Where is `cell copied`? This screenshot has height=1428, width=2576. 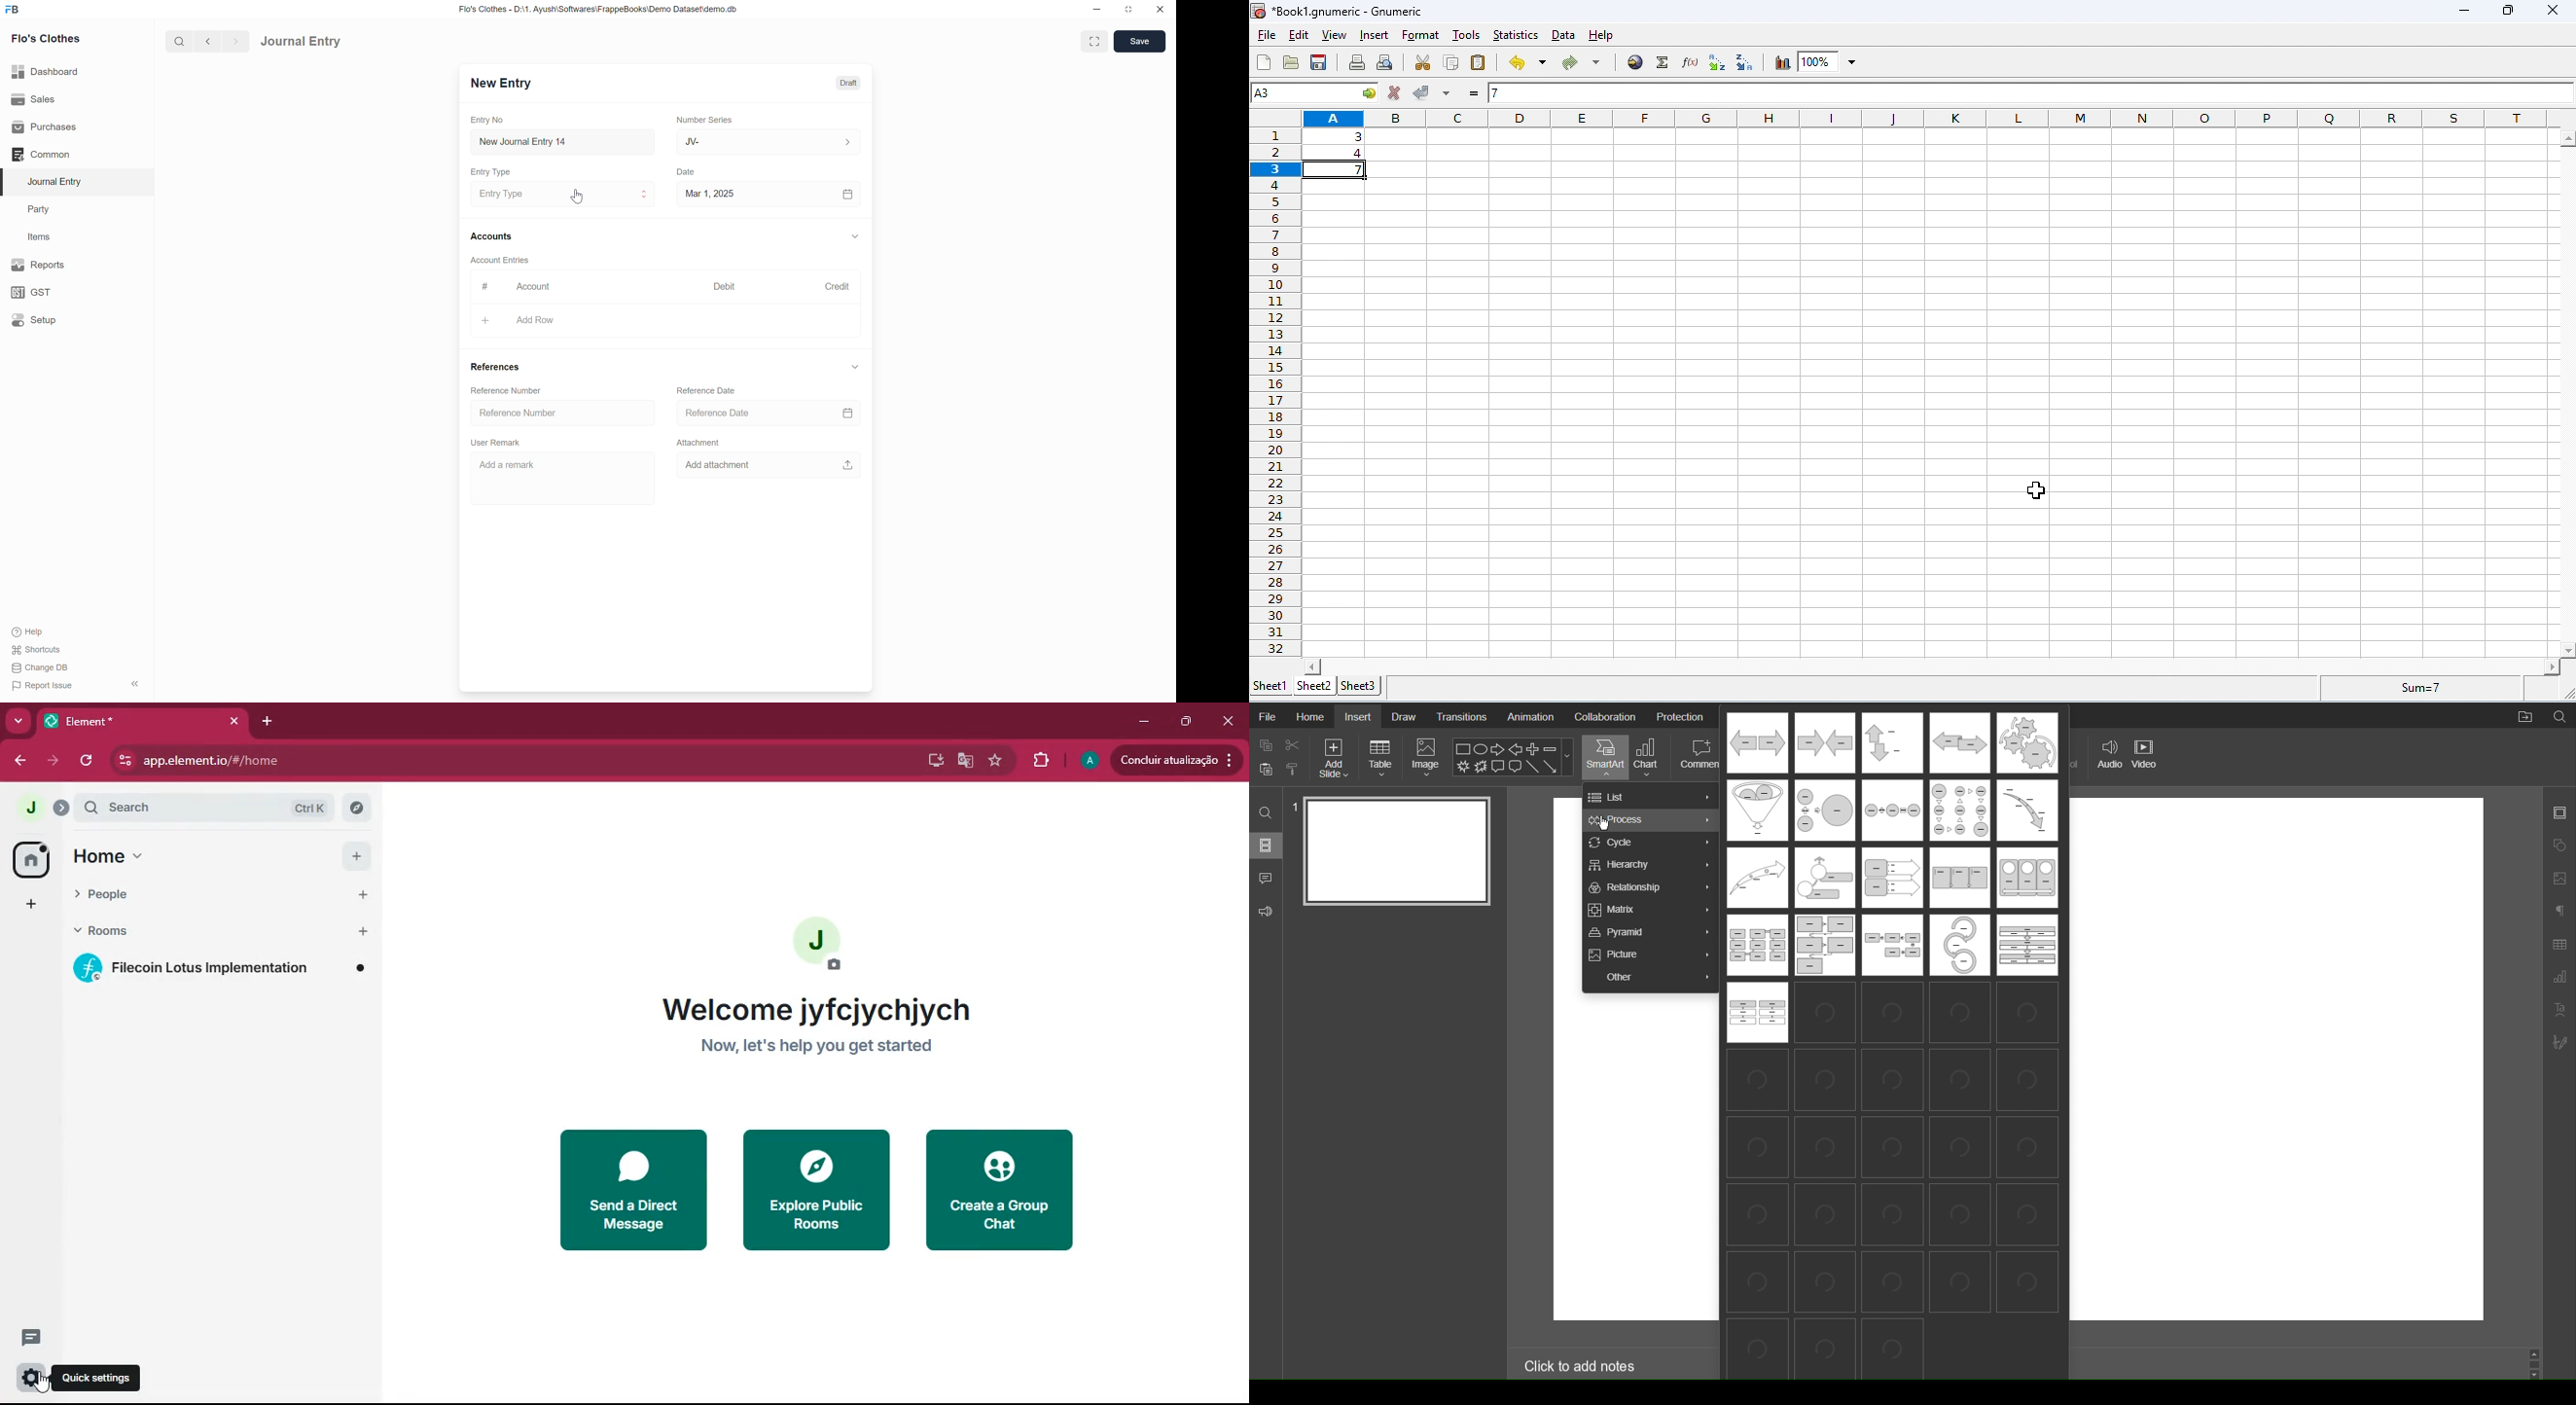 cell copied is located at coordinates (1340, 168).